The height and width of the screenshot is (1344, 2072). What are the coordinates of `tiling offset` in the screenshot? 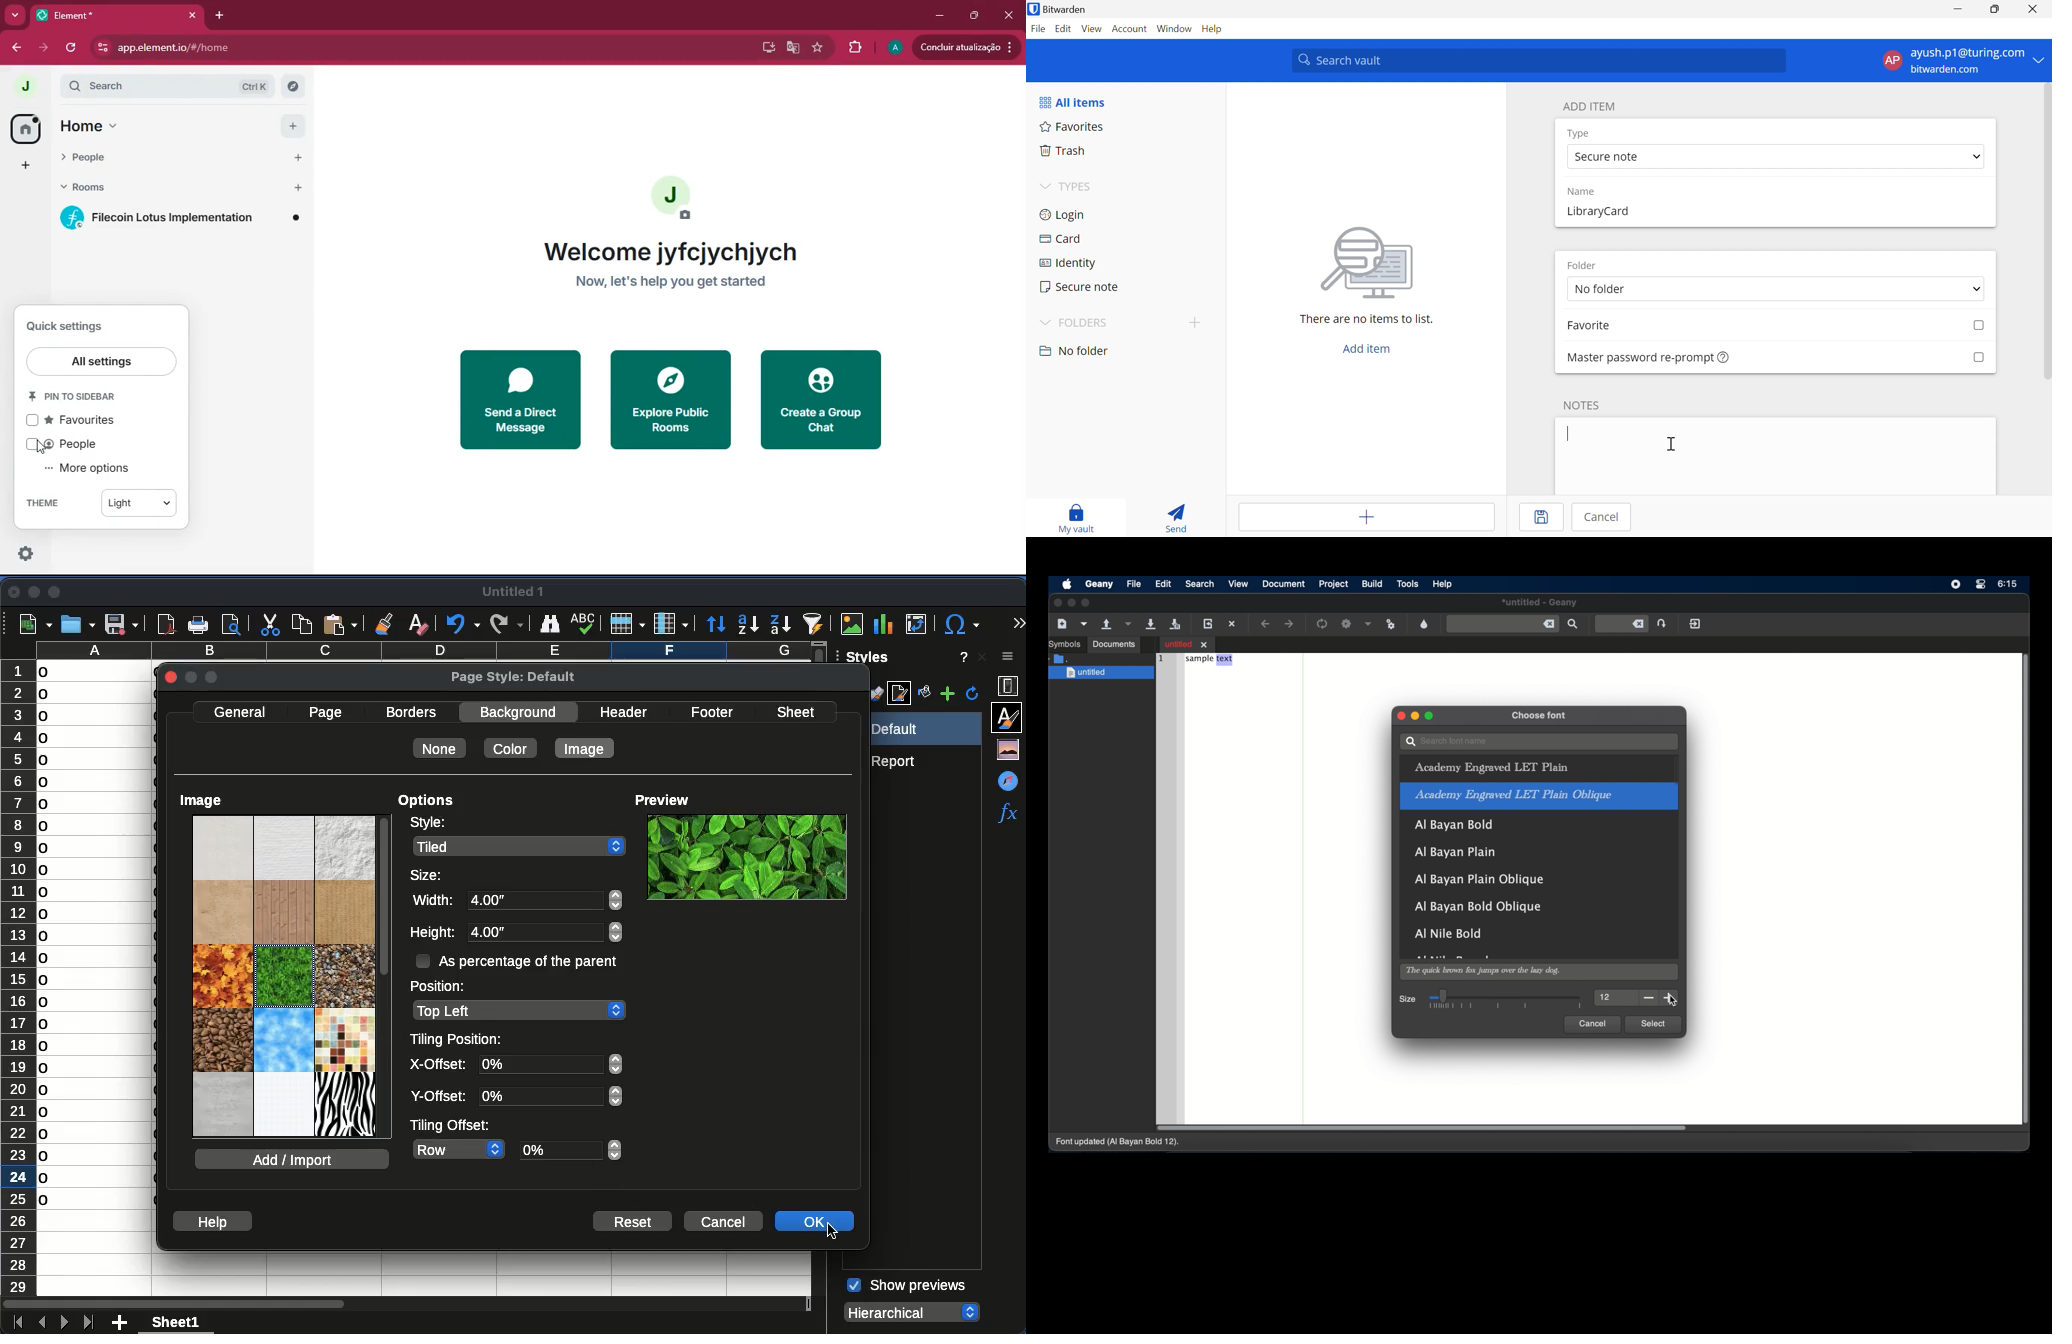 It's located at (452, 1125).